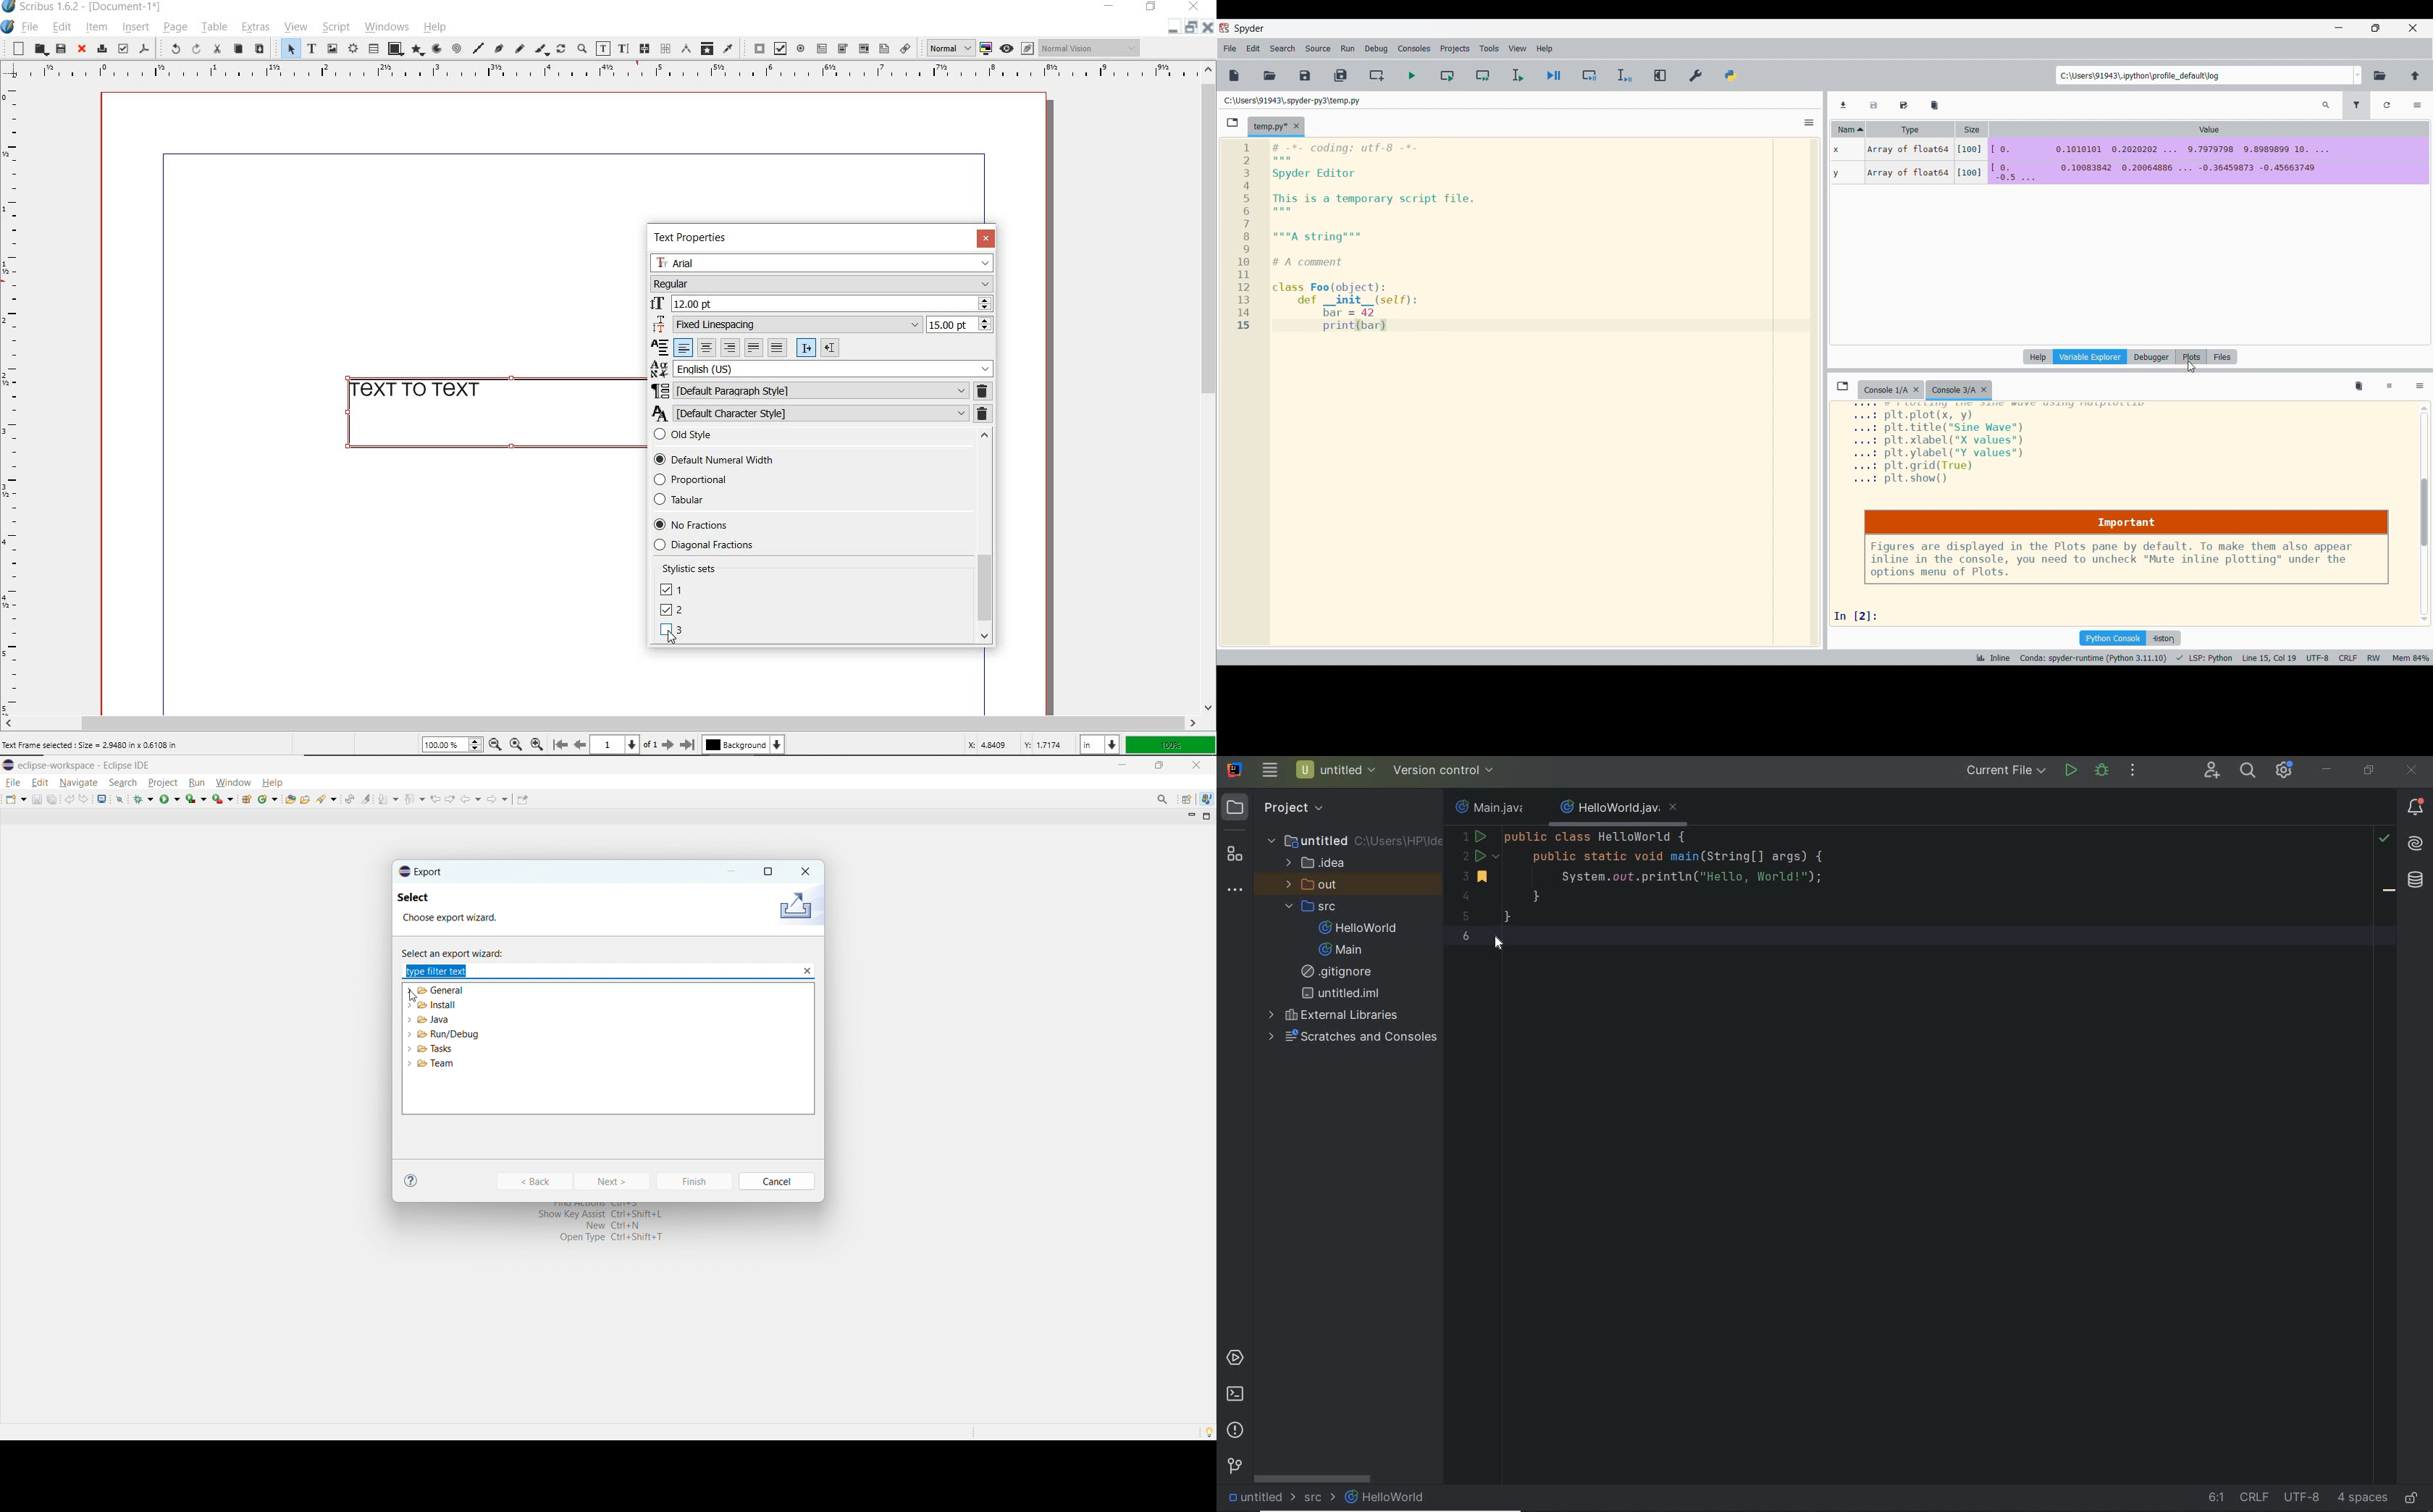 The height and width of the screenshot is (1512, 2436). What do you see at coordinates (2205, 658) in the screenshot?
I see `PROGRAMMING LANGUAGE` at bounding box center [2205, 658].